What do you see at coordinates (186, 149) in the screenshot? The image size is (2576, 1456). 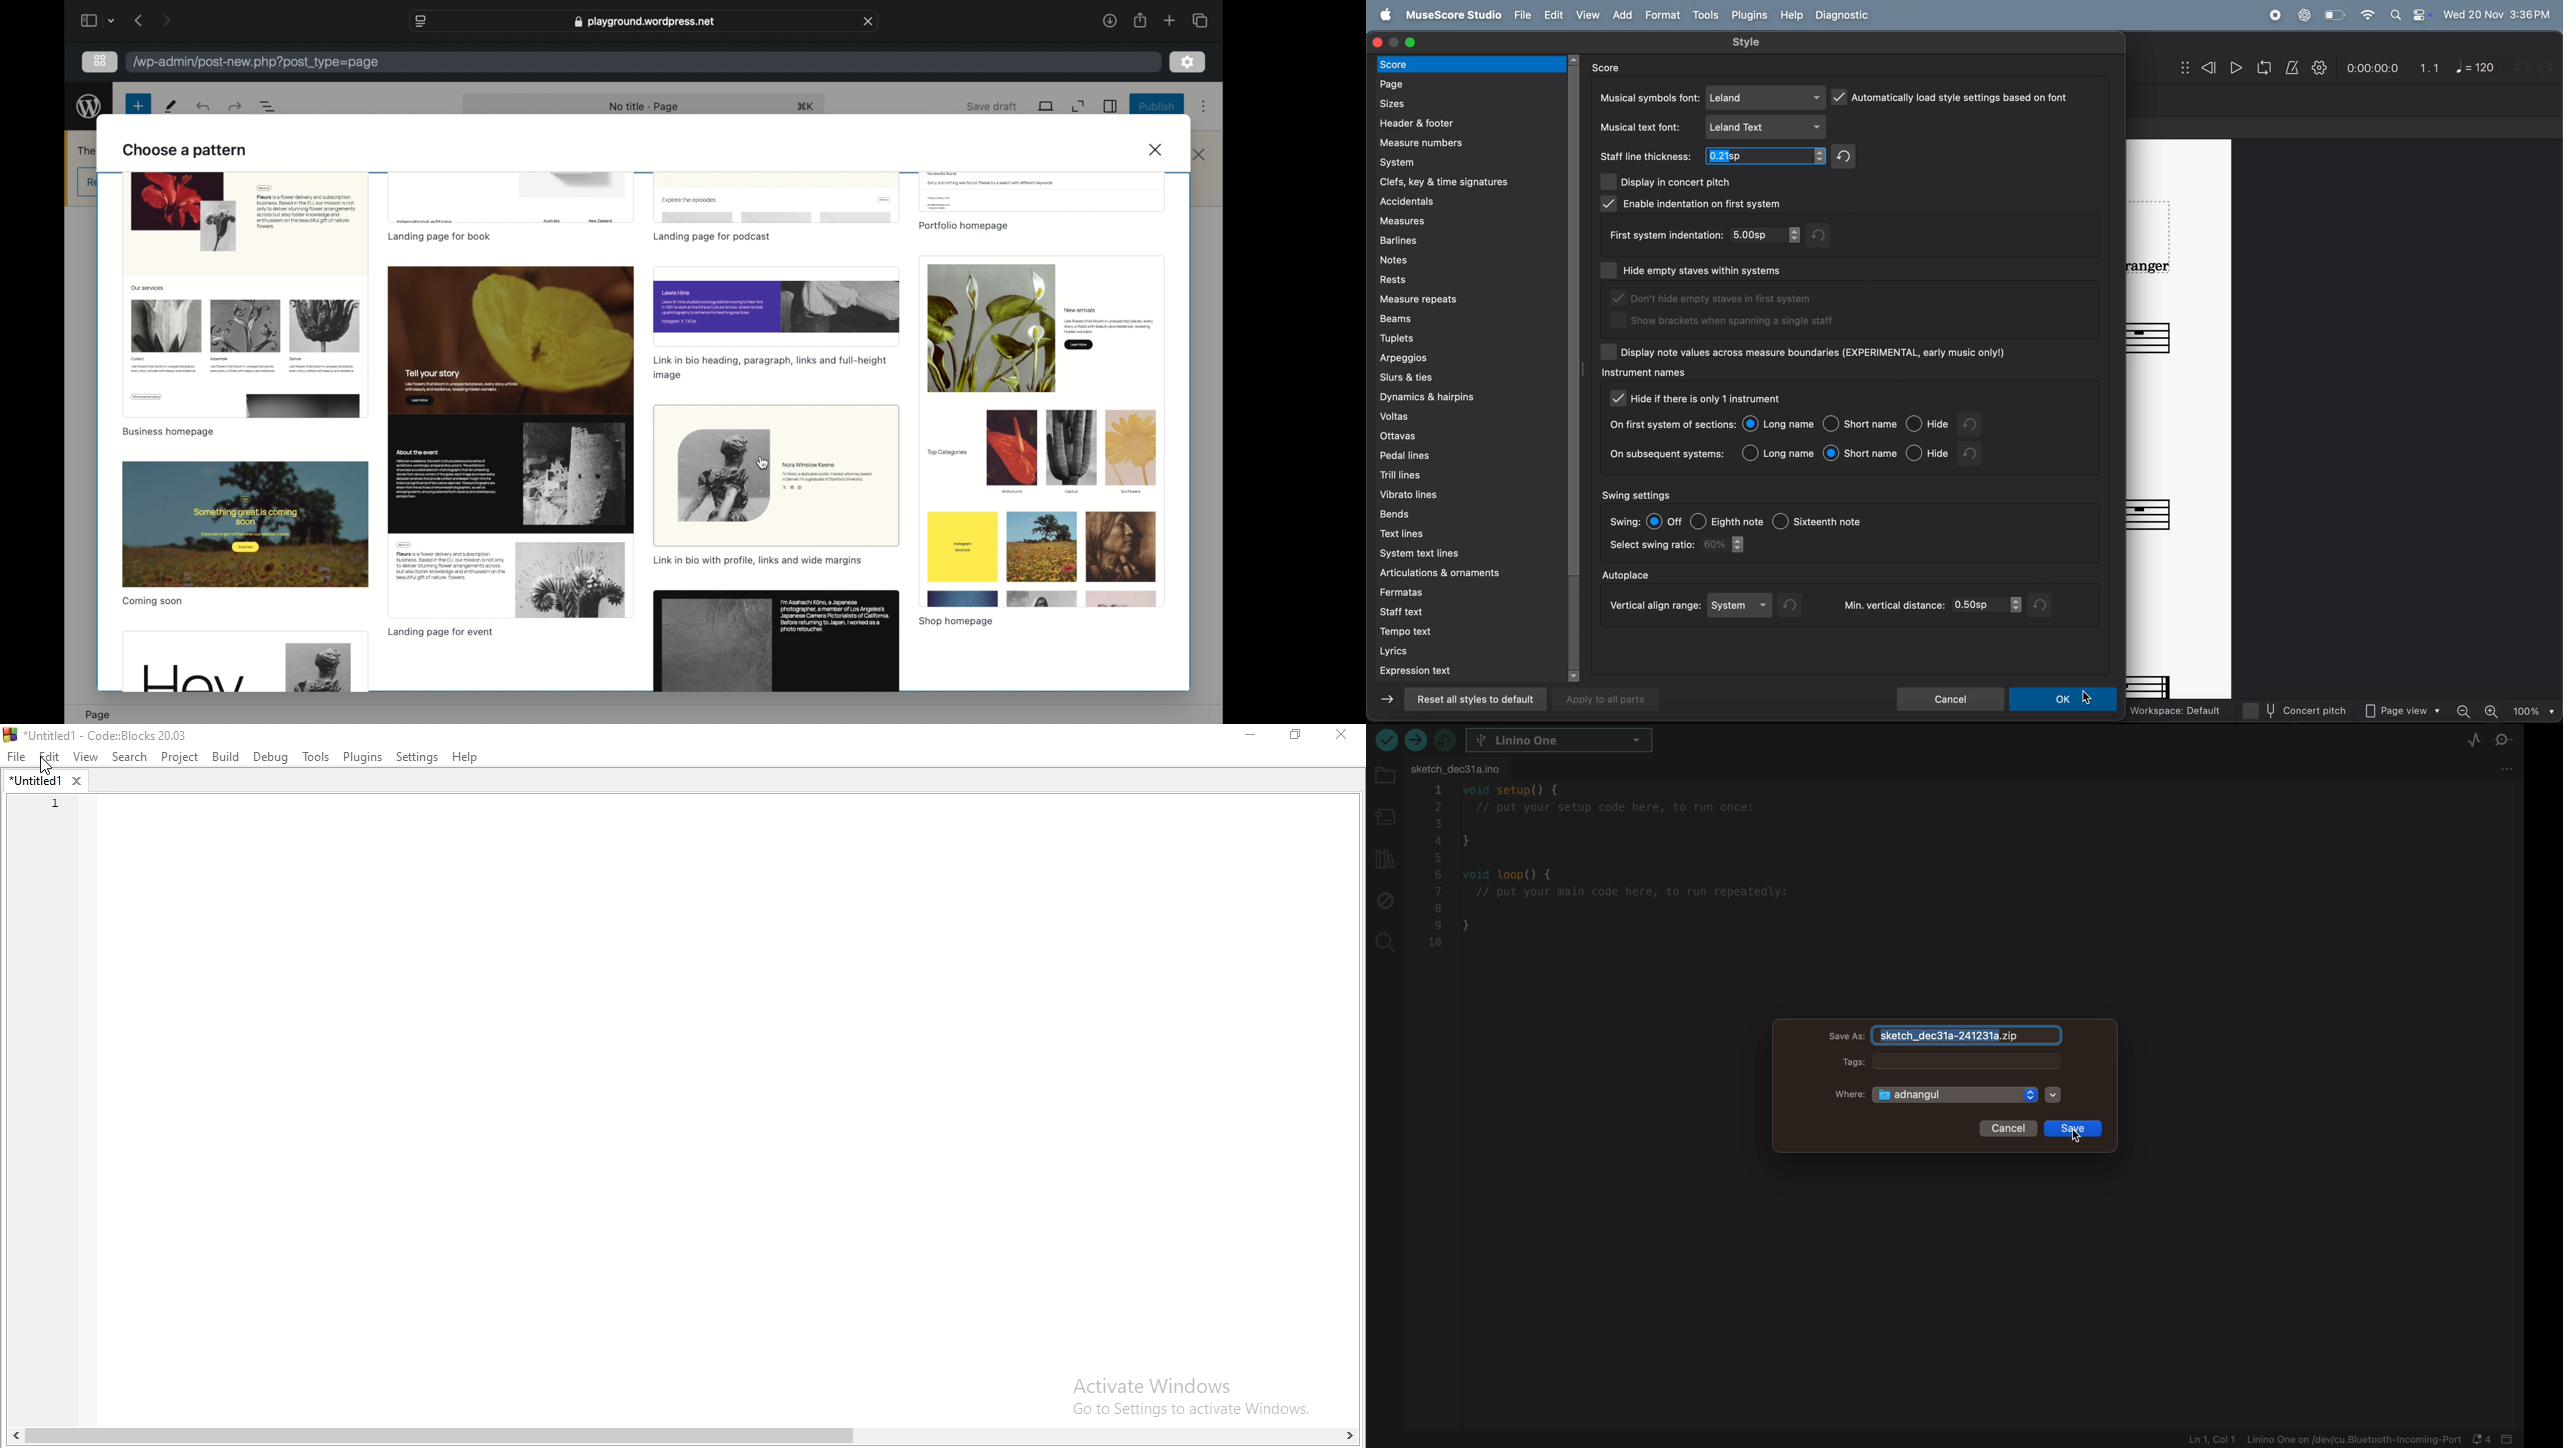 I see `choose a pattern` at bounding box center [186, 149].